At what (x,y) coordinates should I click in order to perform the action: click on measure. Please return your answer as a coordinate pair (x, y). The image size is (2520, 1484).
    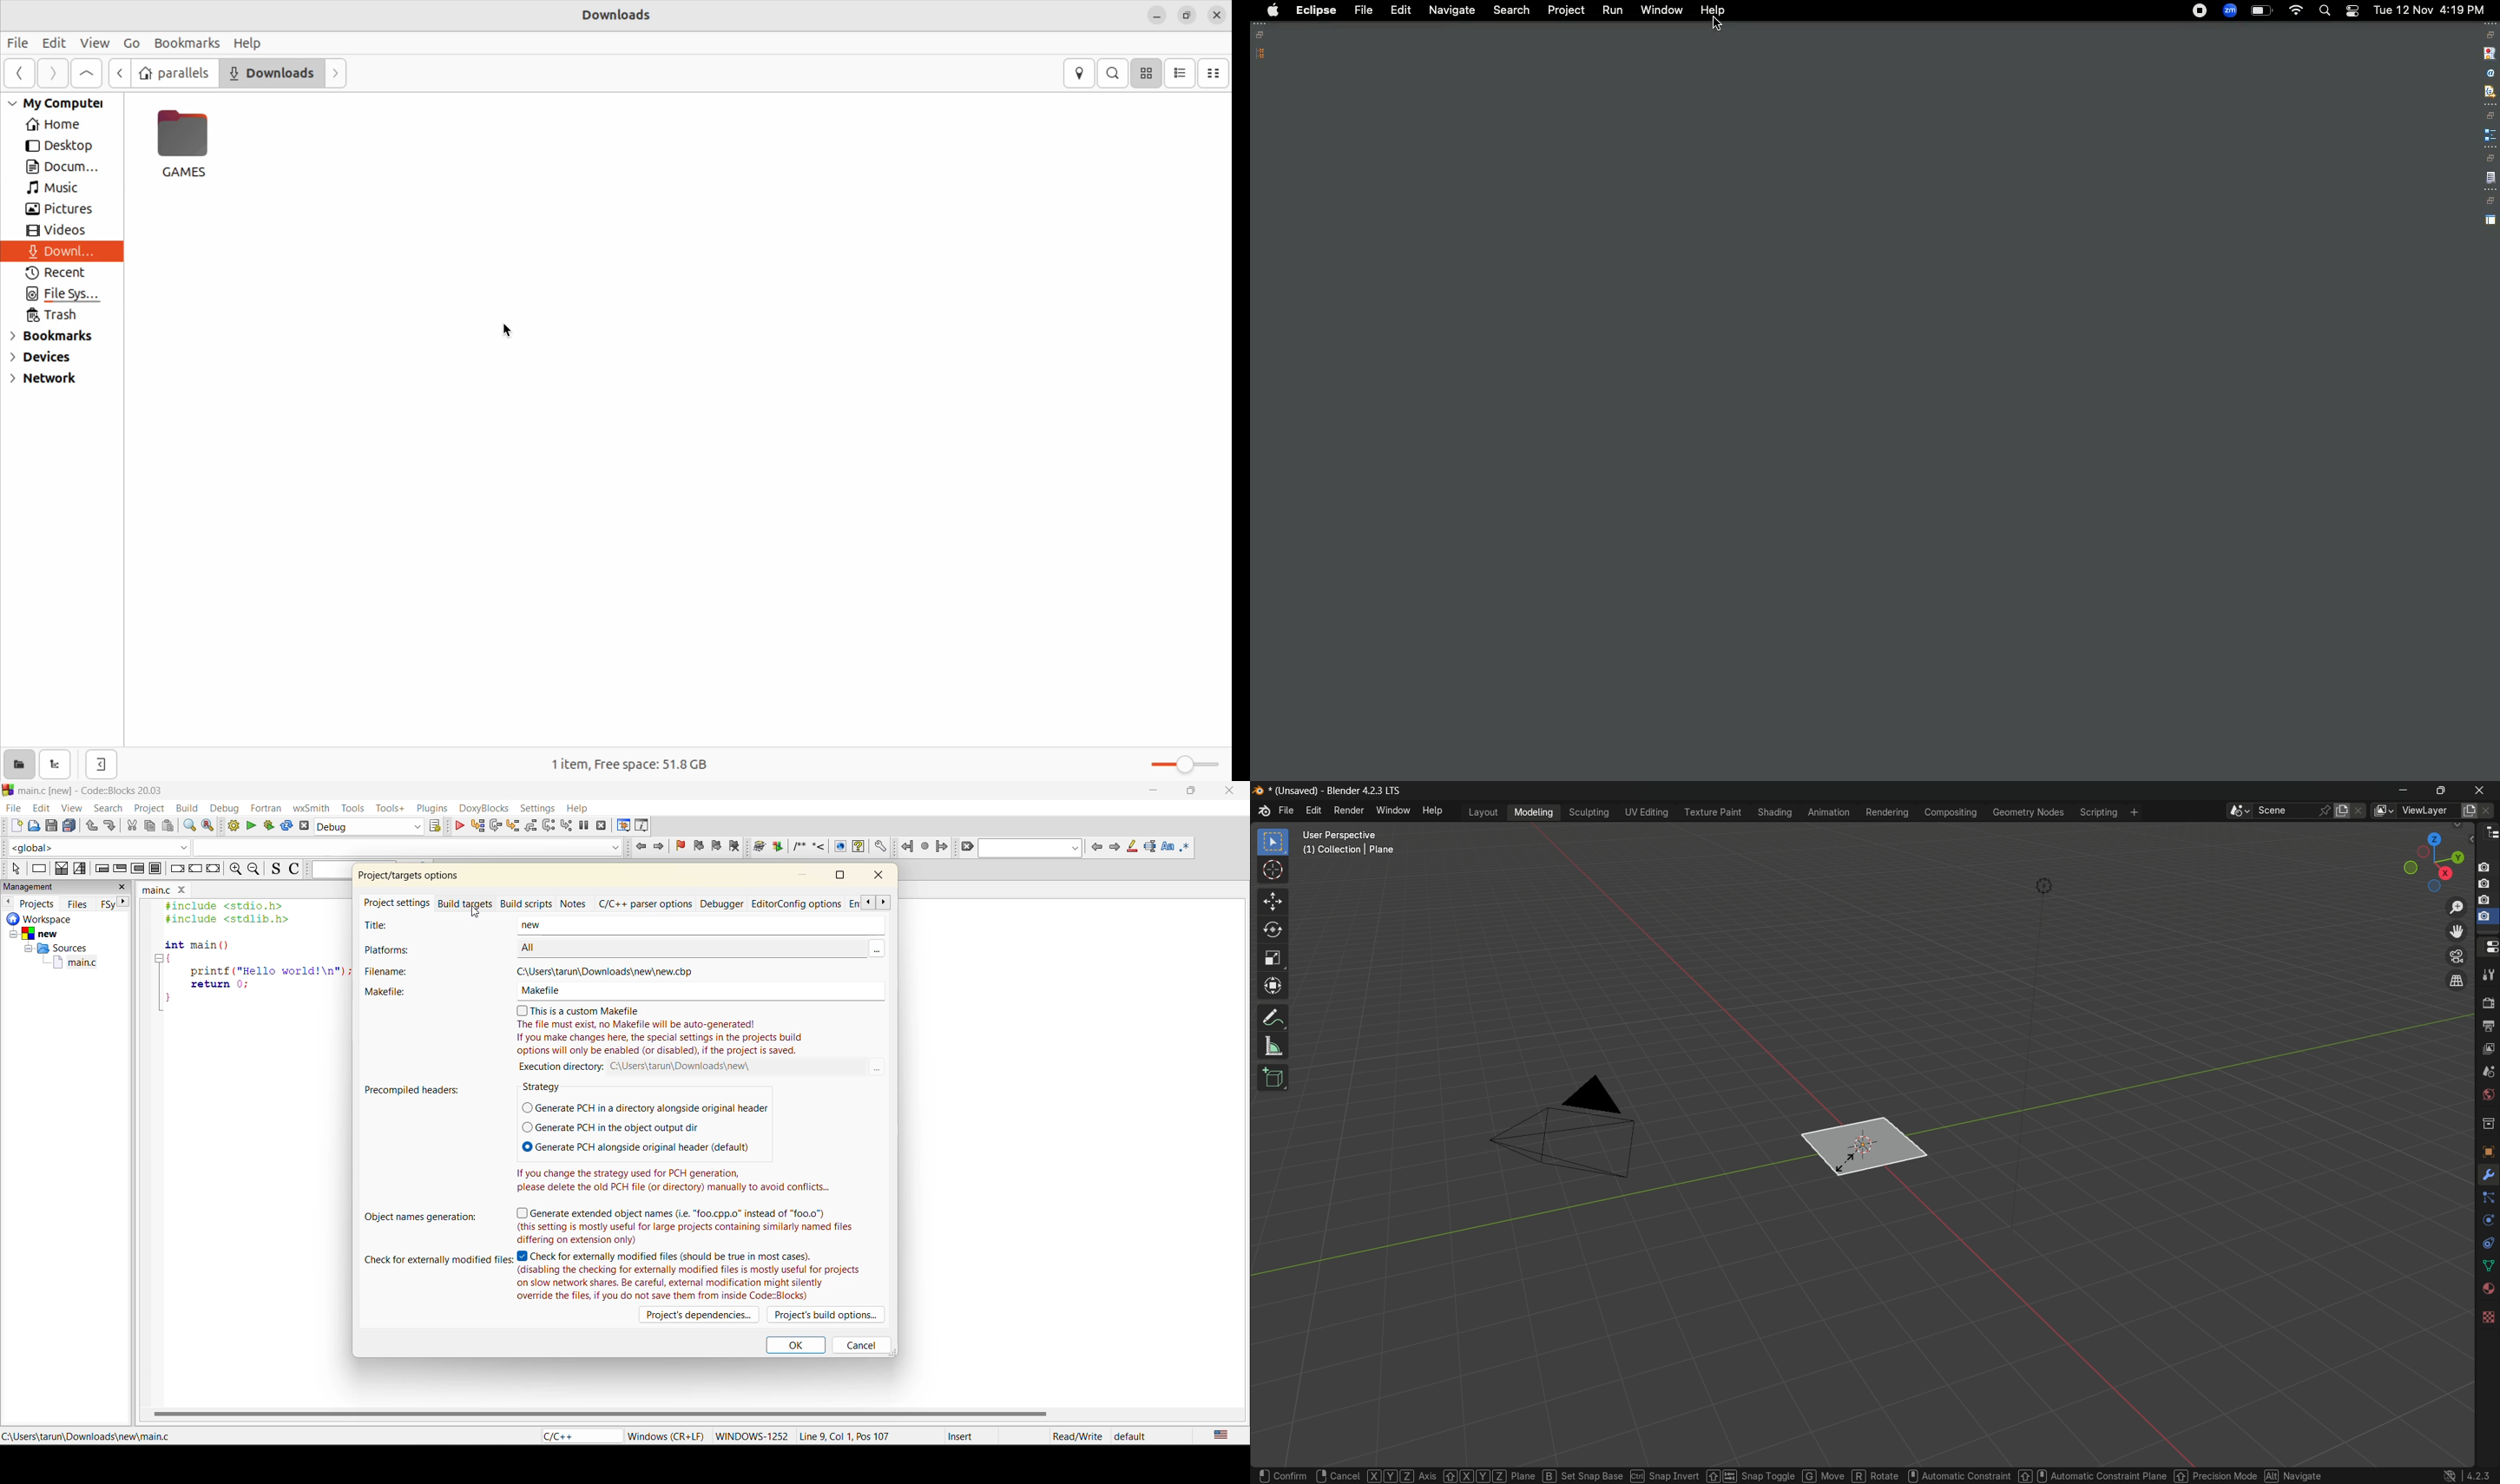
    Looking at the image, I should click on (1274, 1049).